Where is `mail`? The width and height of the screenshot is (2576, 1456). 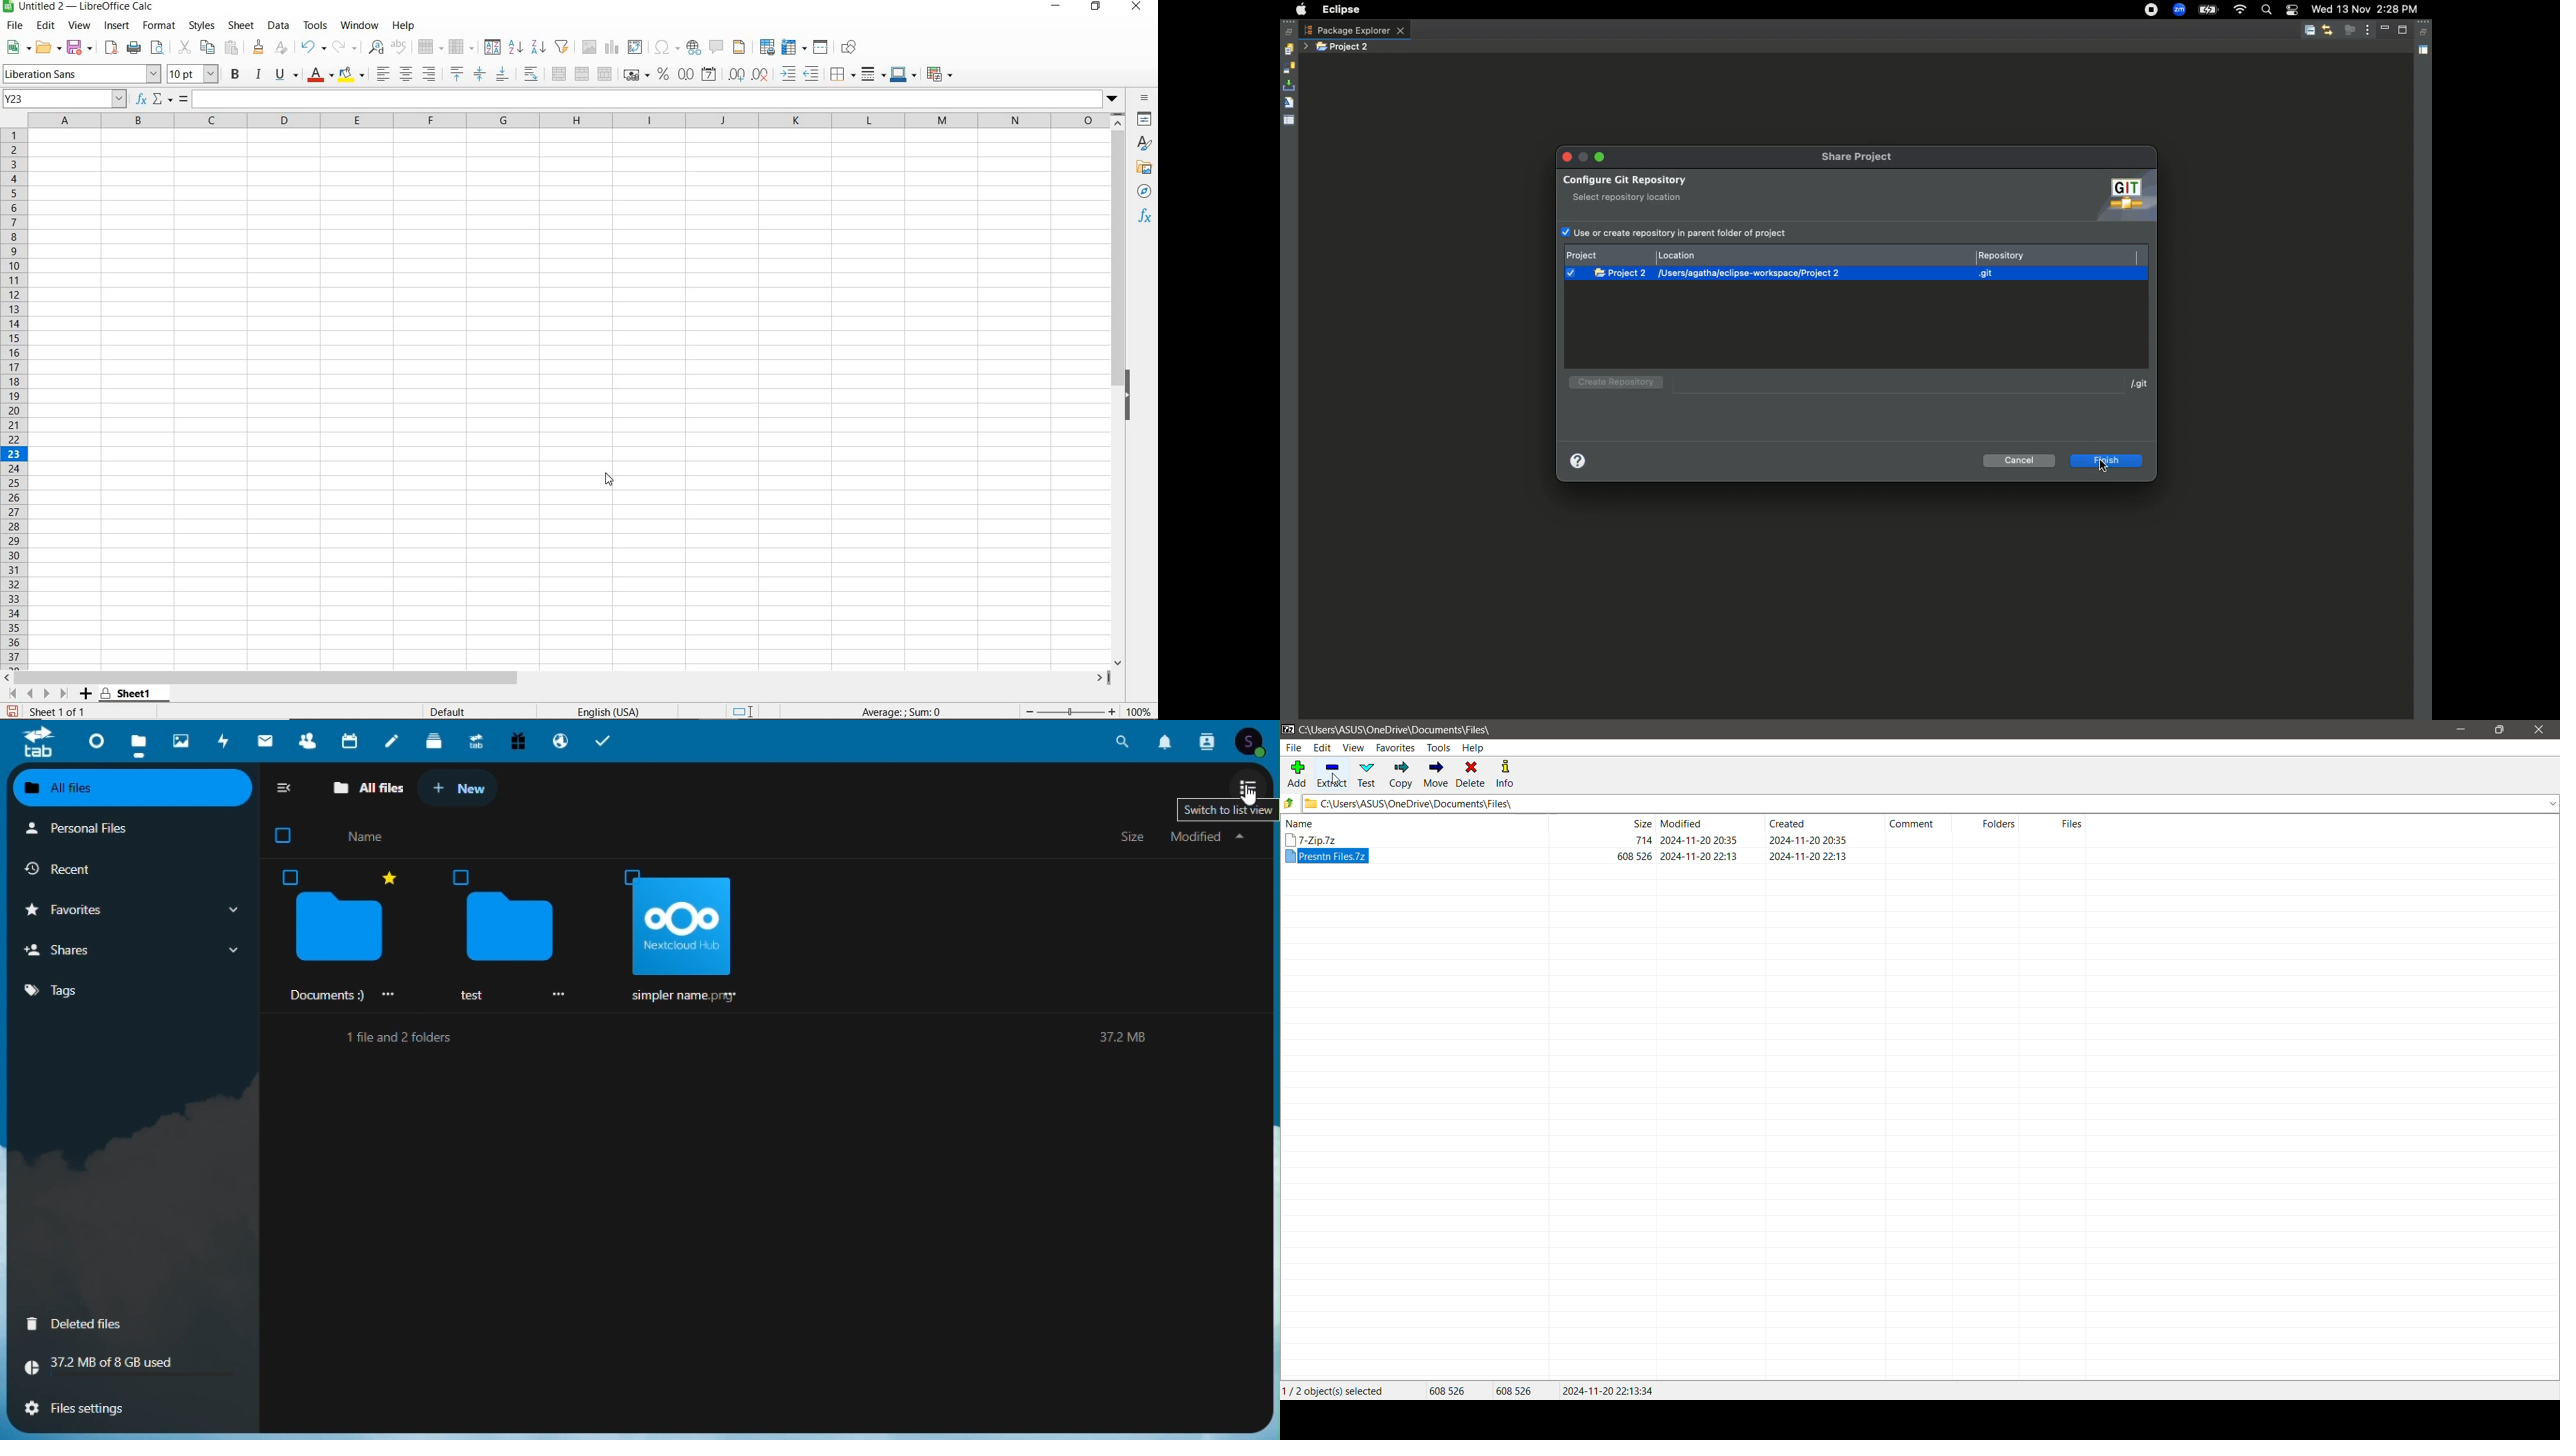
mail is located at coordinates (264, 740).